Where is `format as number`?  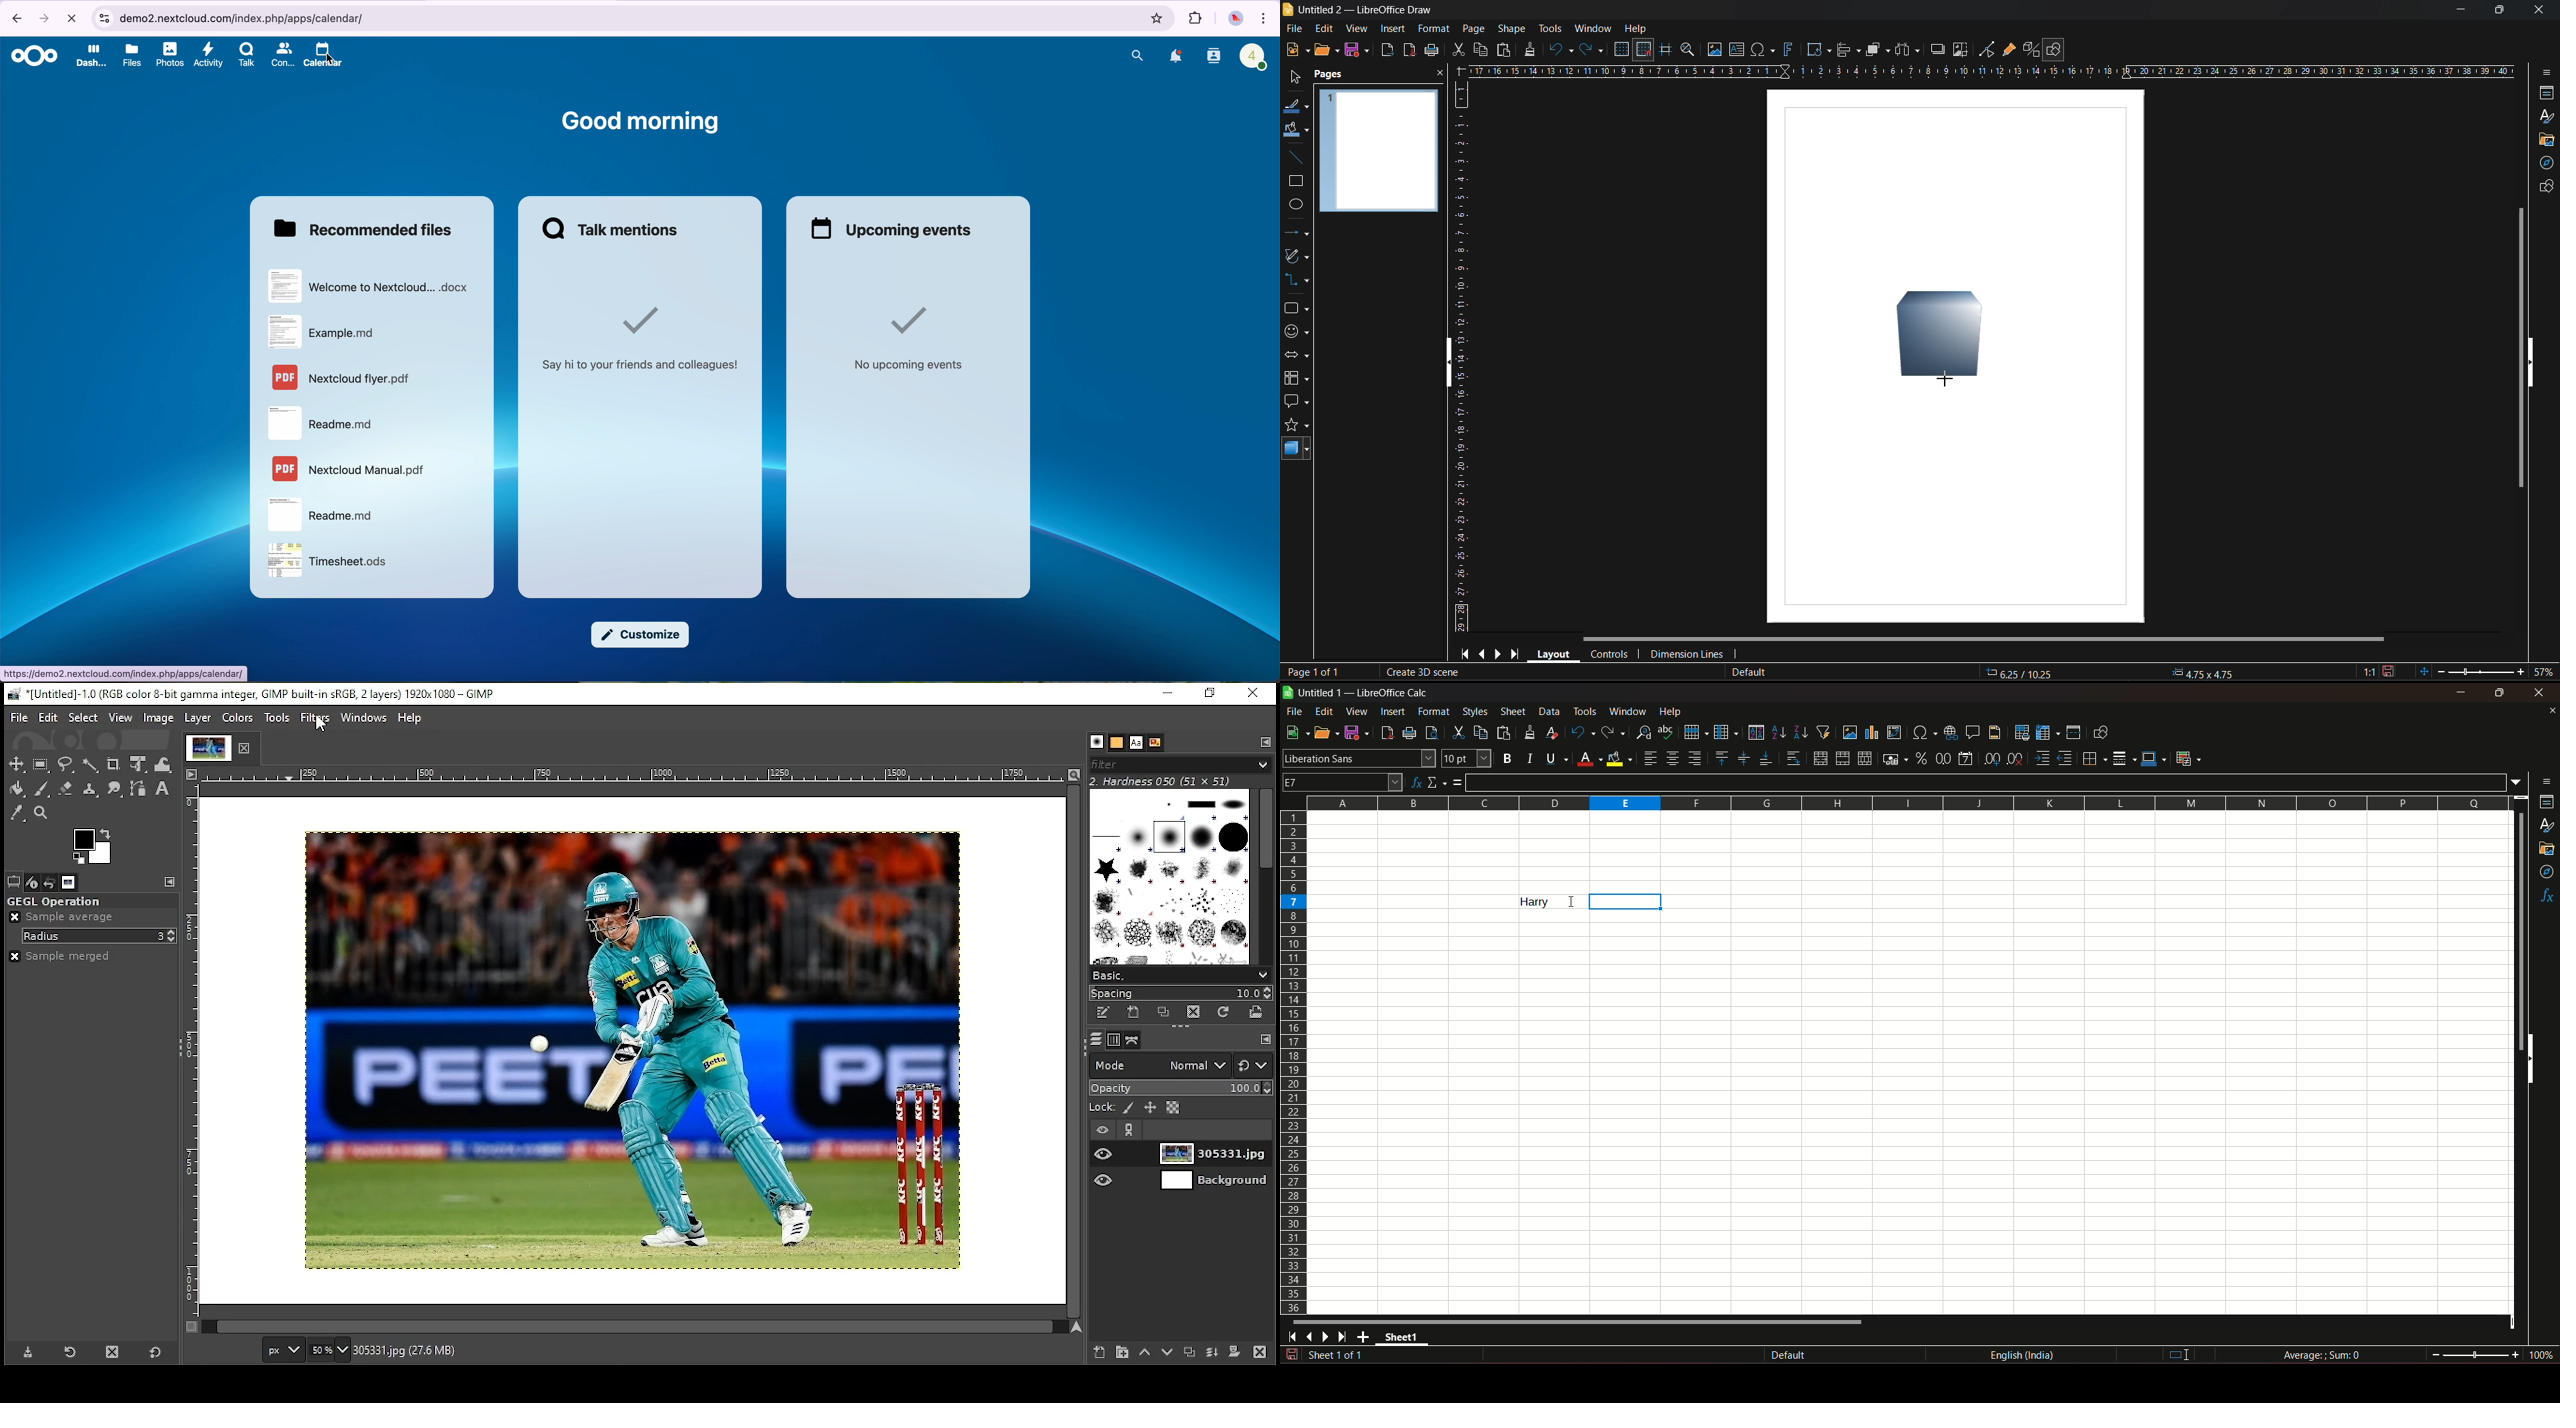 format as number is located at coordinates (1943, 758).